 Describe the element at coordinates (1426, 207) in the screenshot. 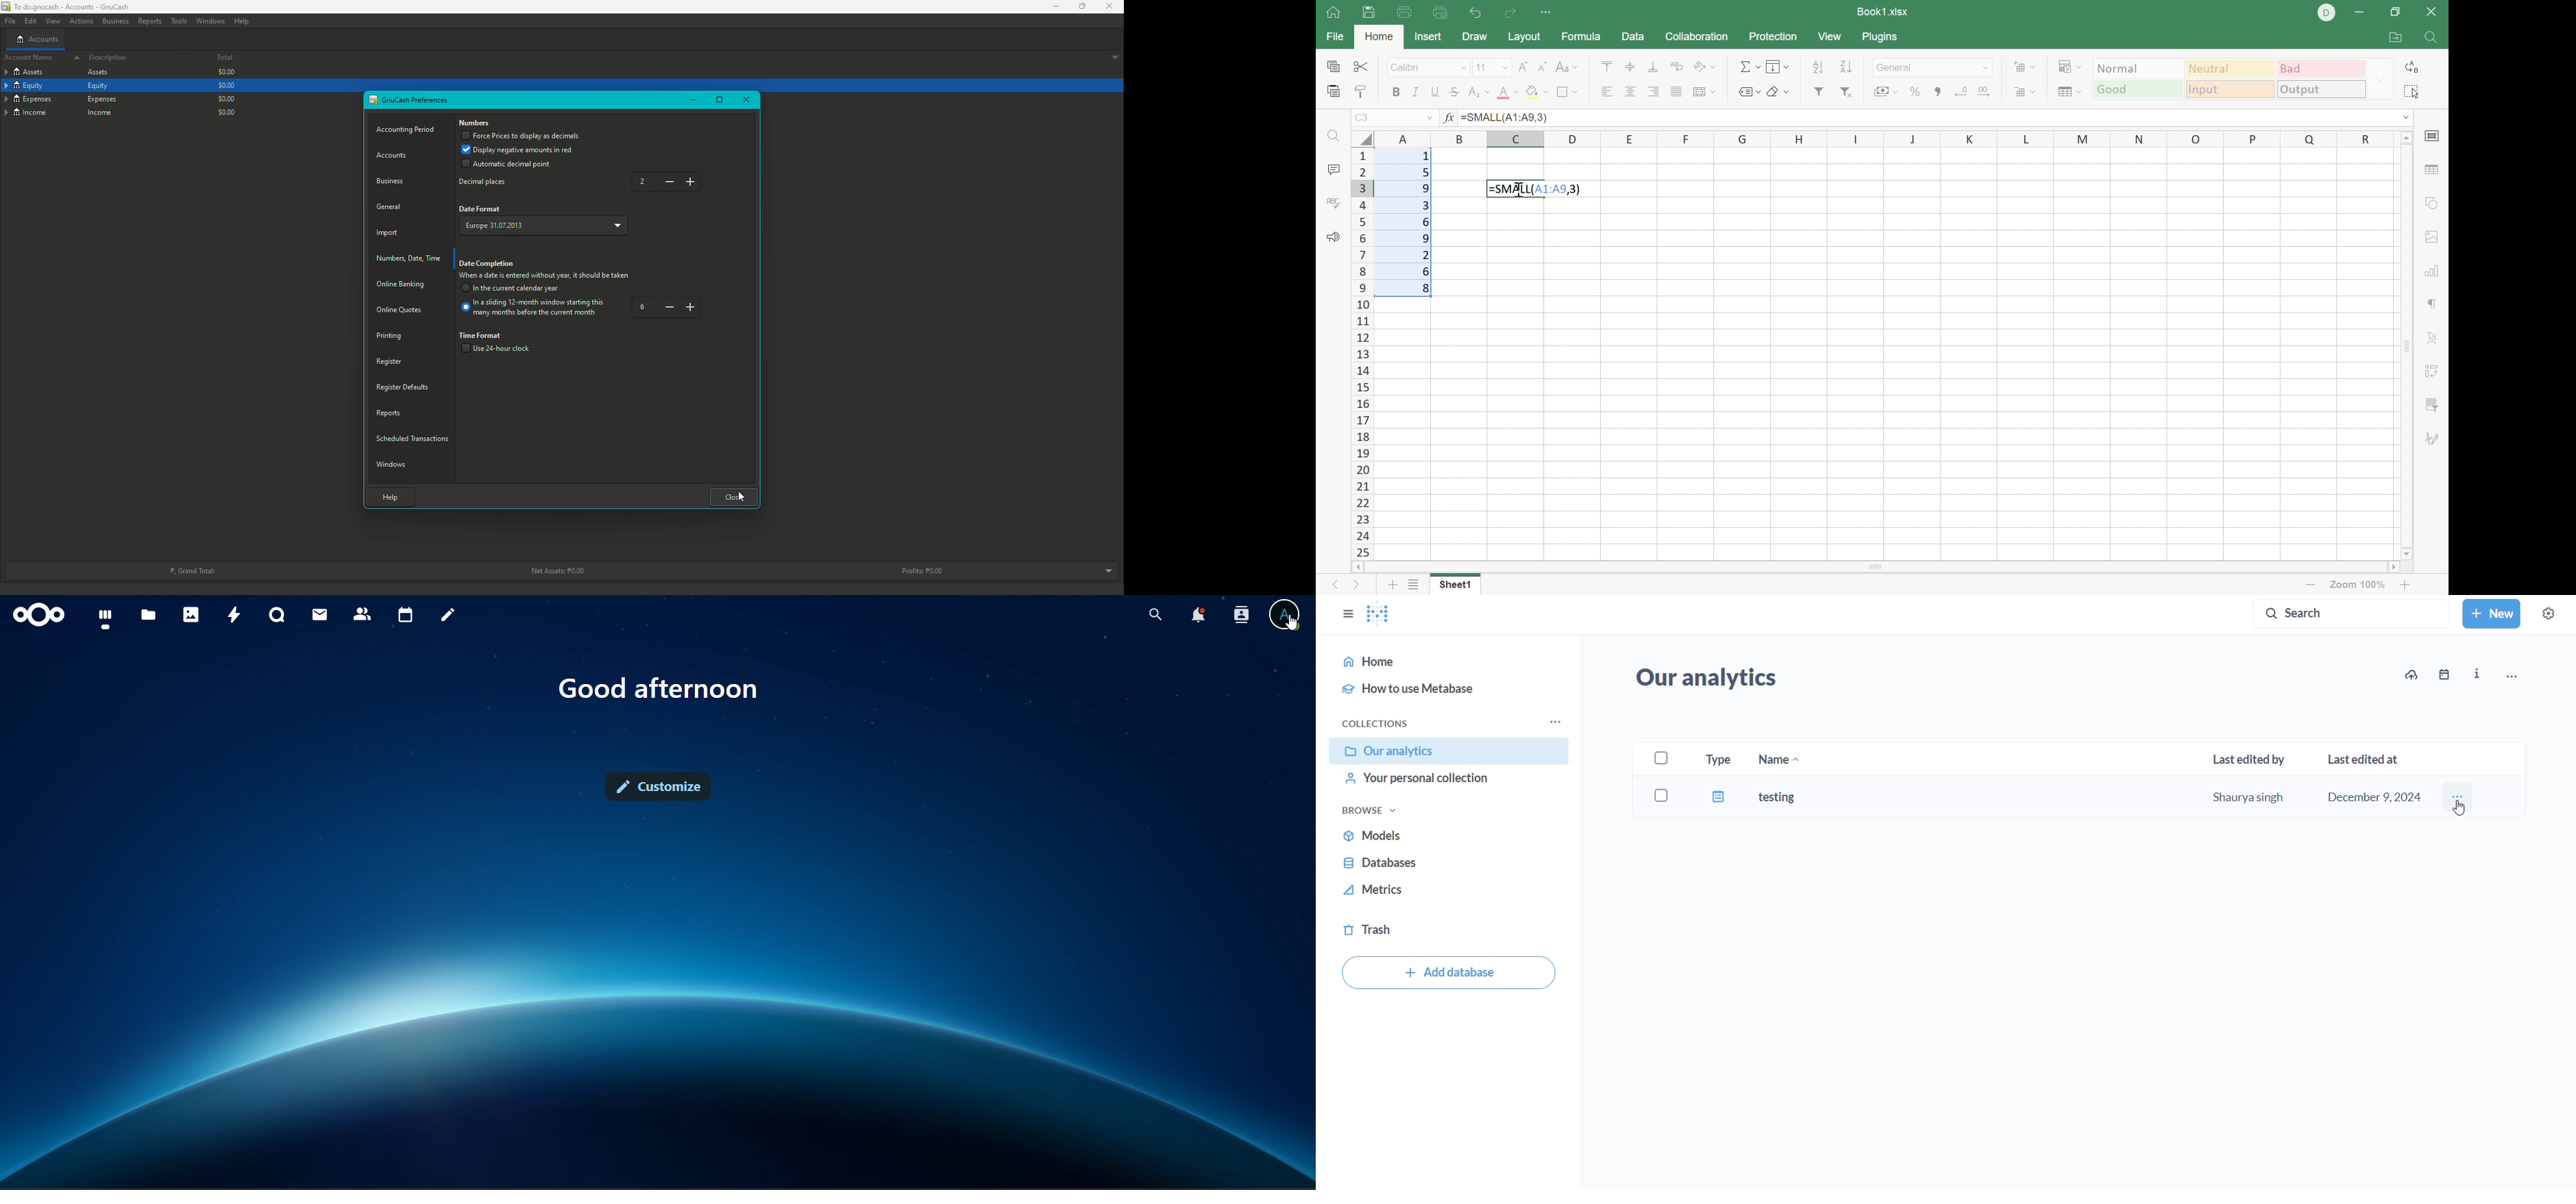

I see `3` at that location.